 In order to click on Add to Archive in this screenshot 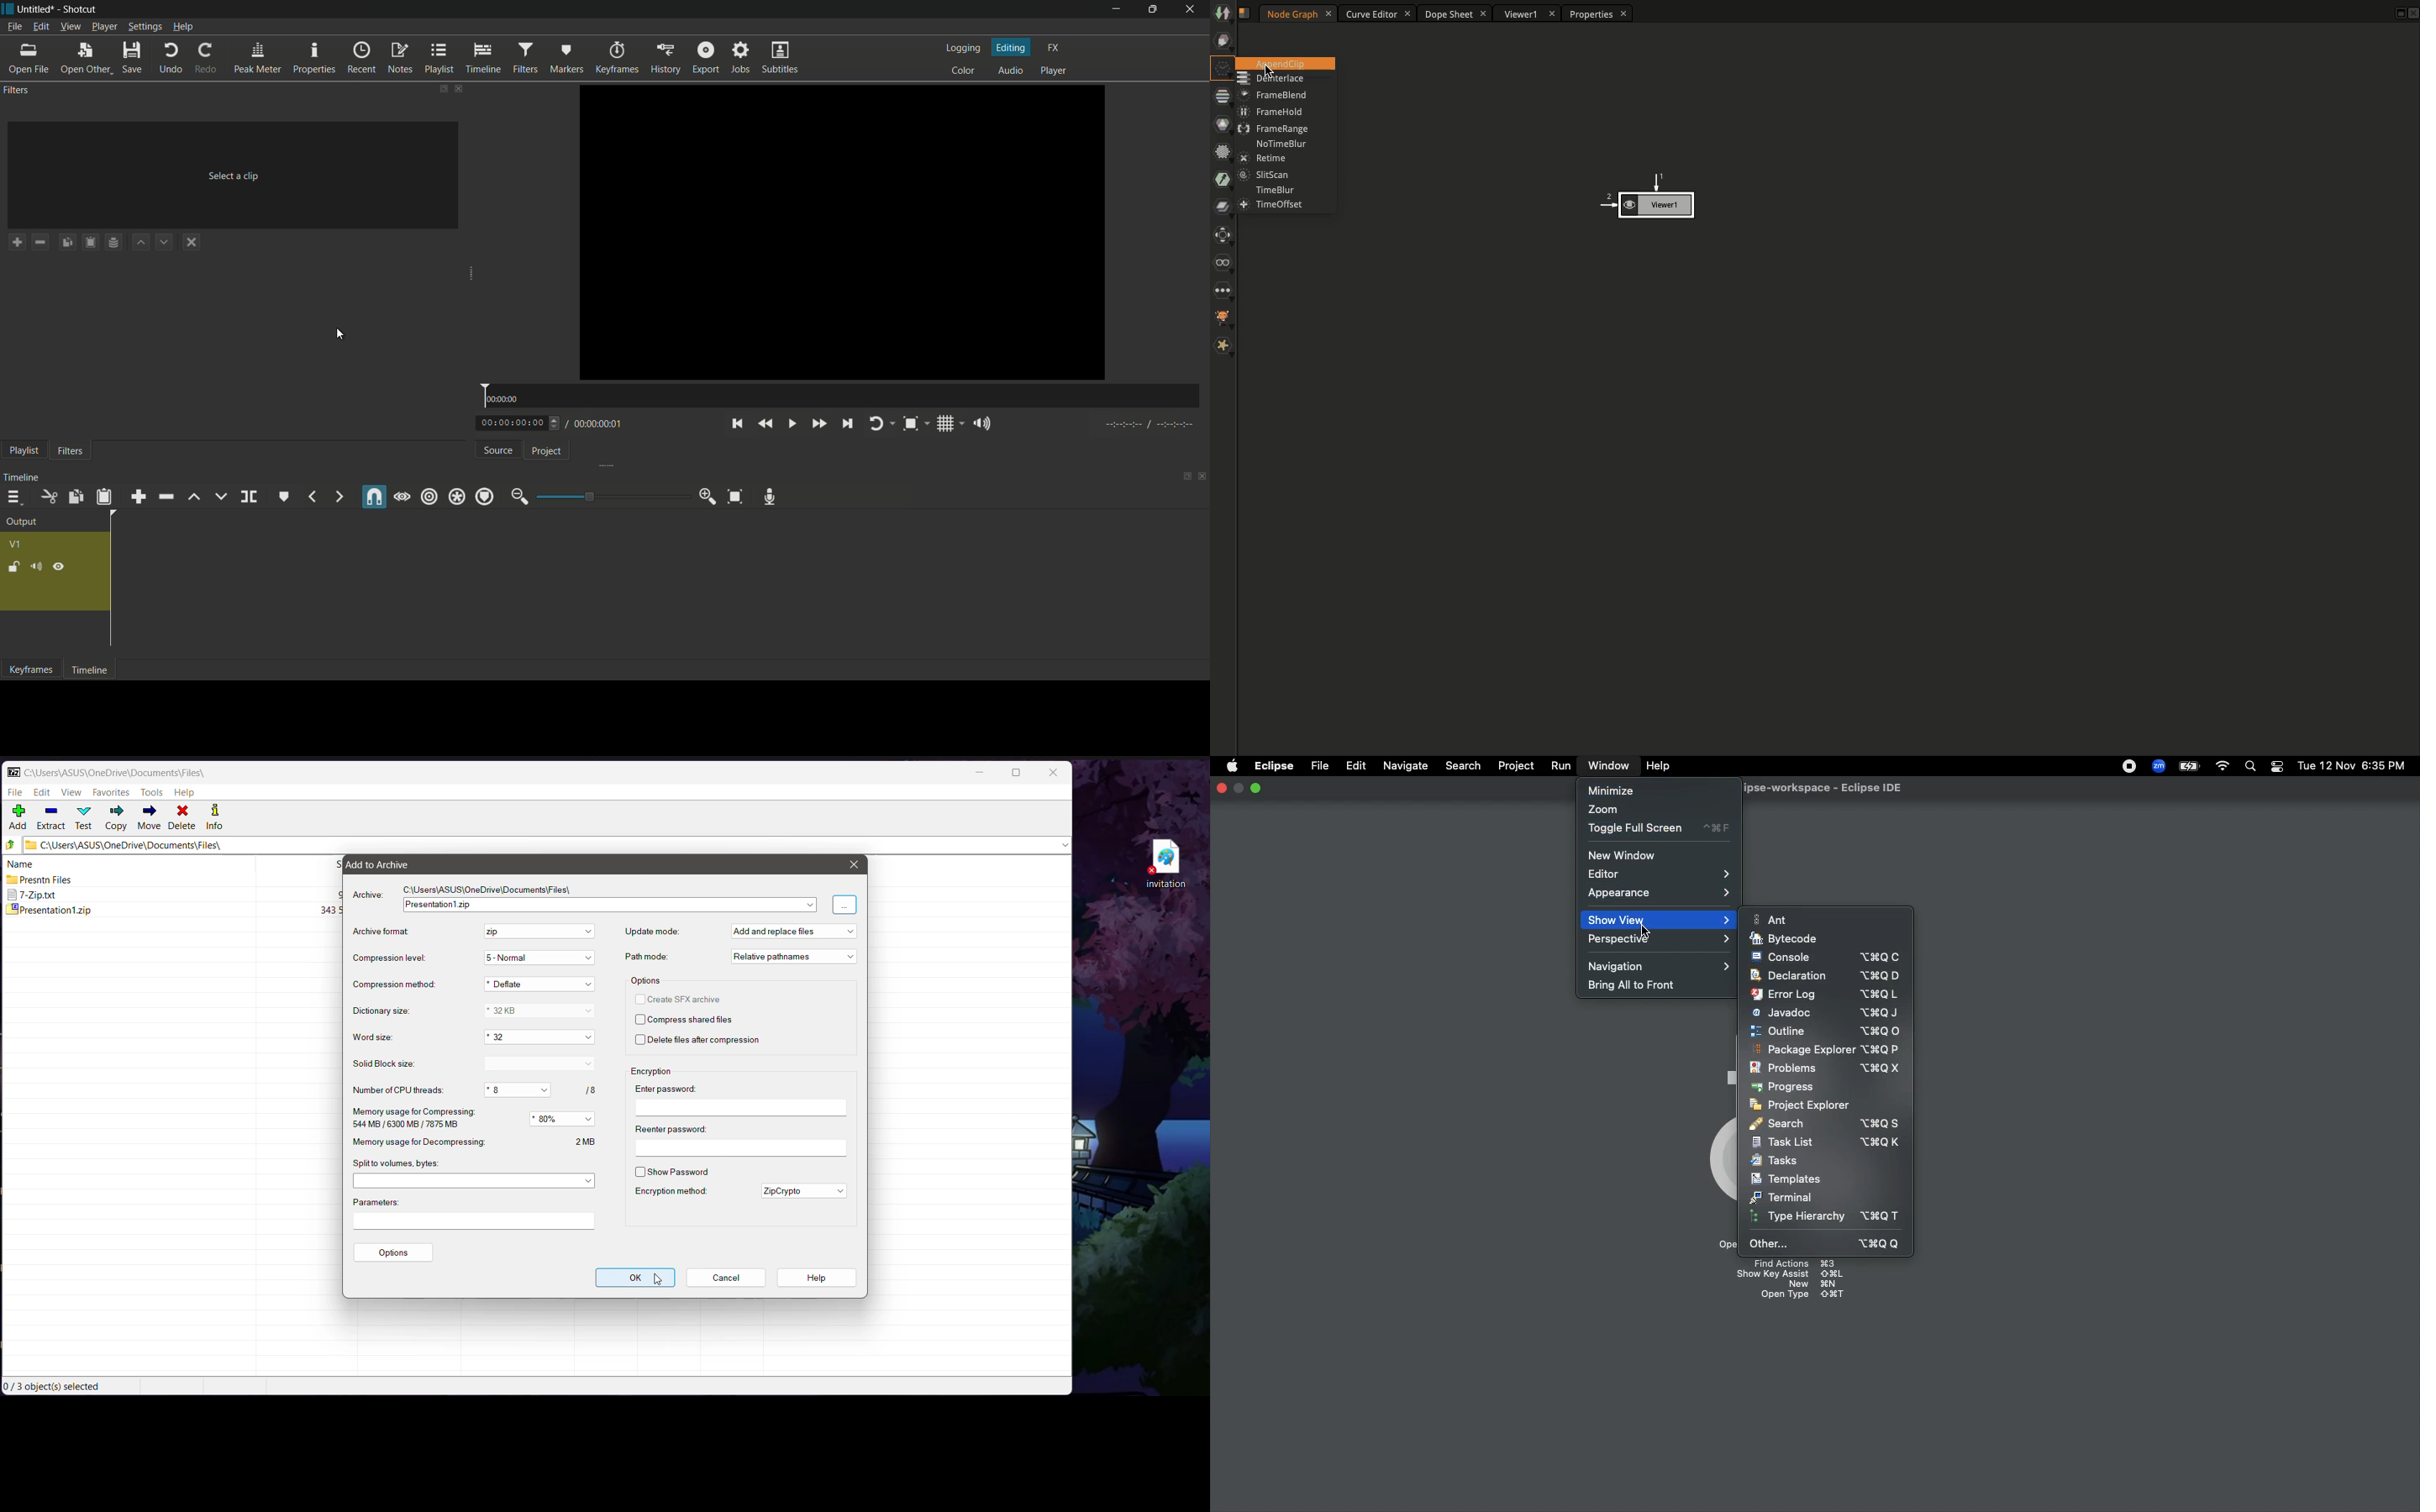, I will do `click(386, 864)`.